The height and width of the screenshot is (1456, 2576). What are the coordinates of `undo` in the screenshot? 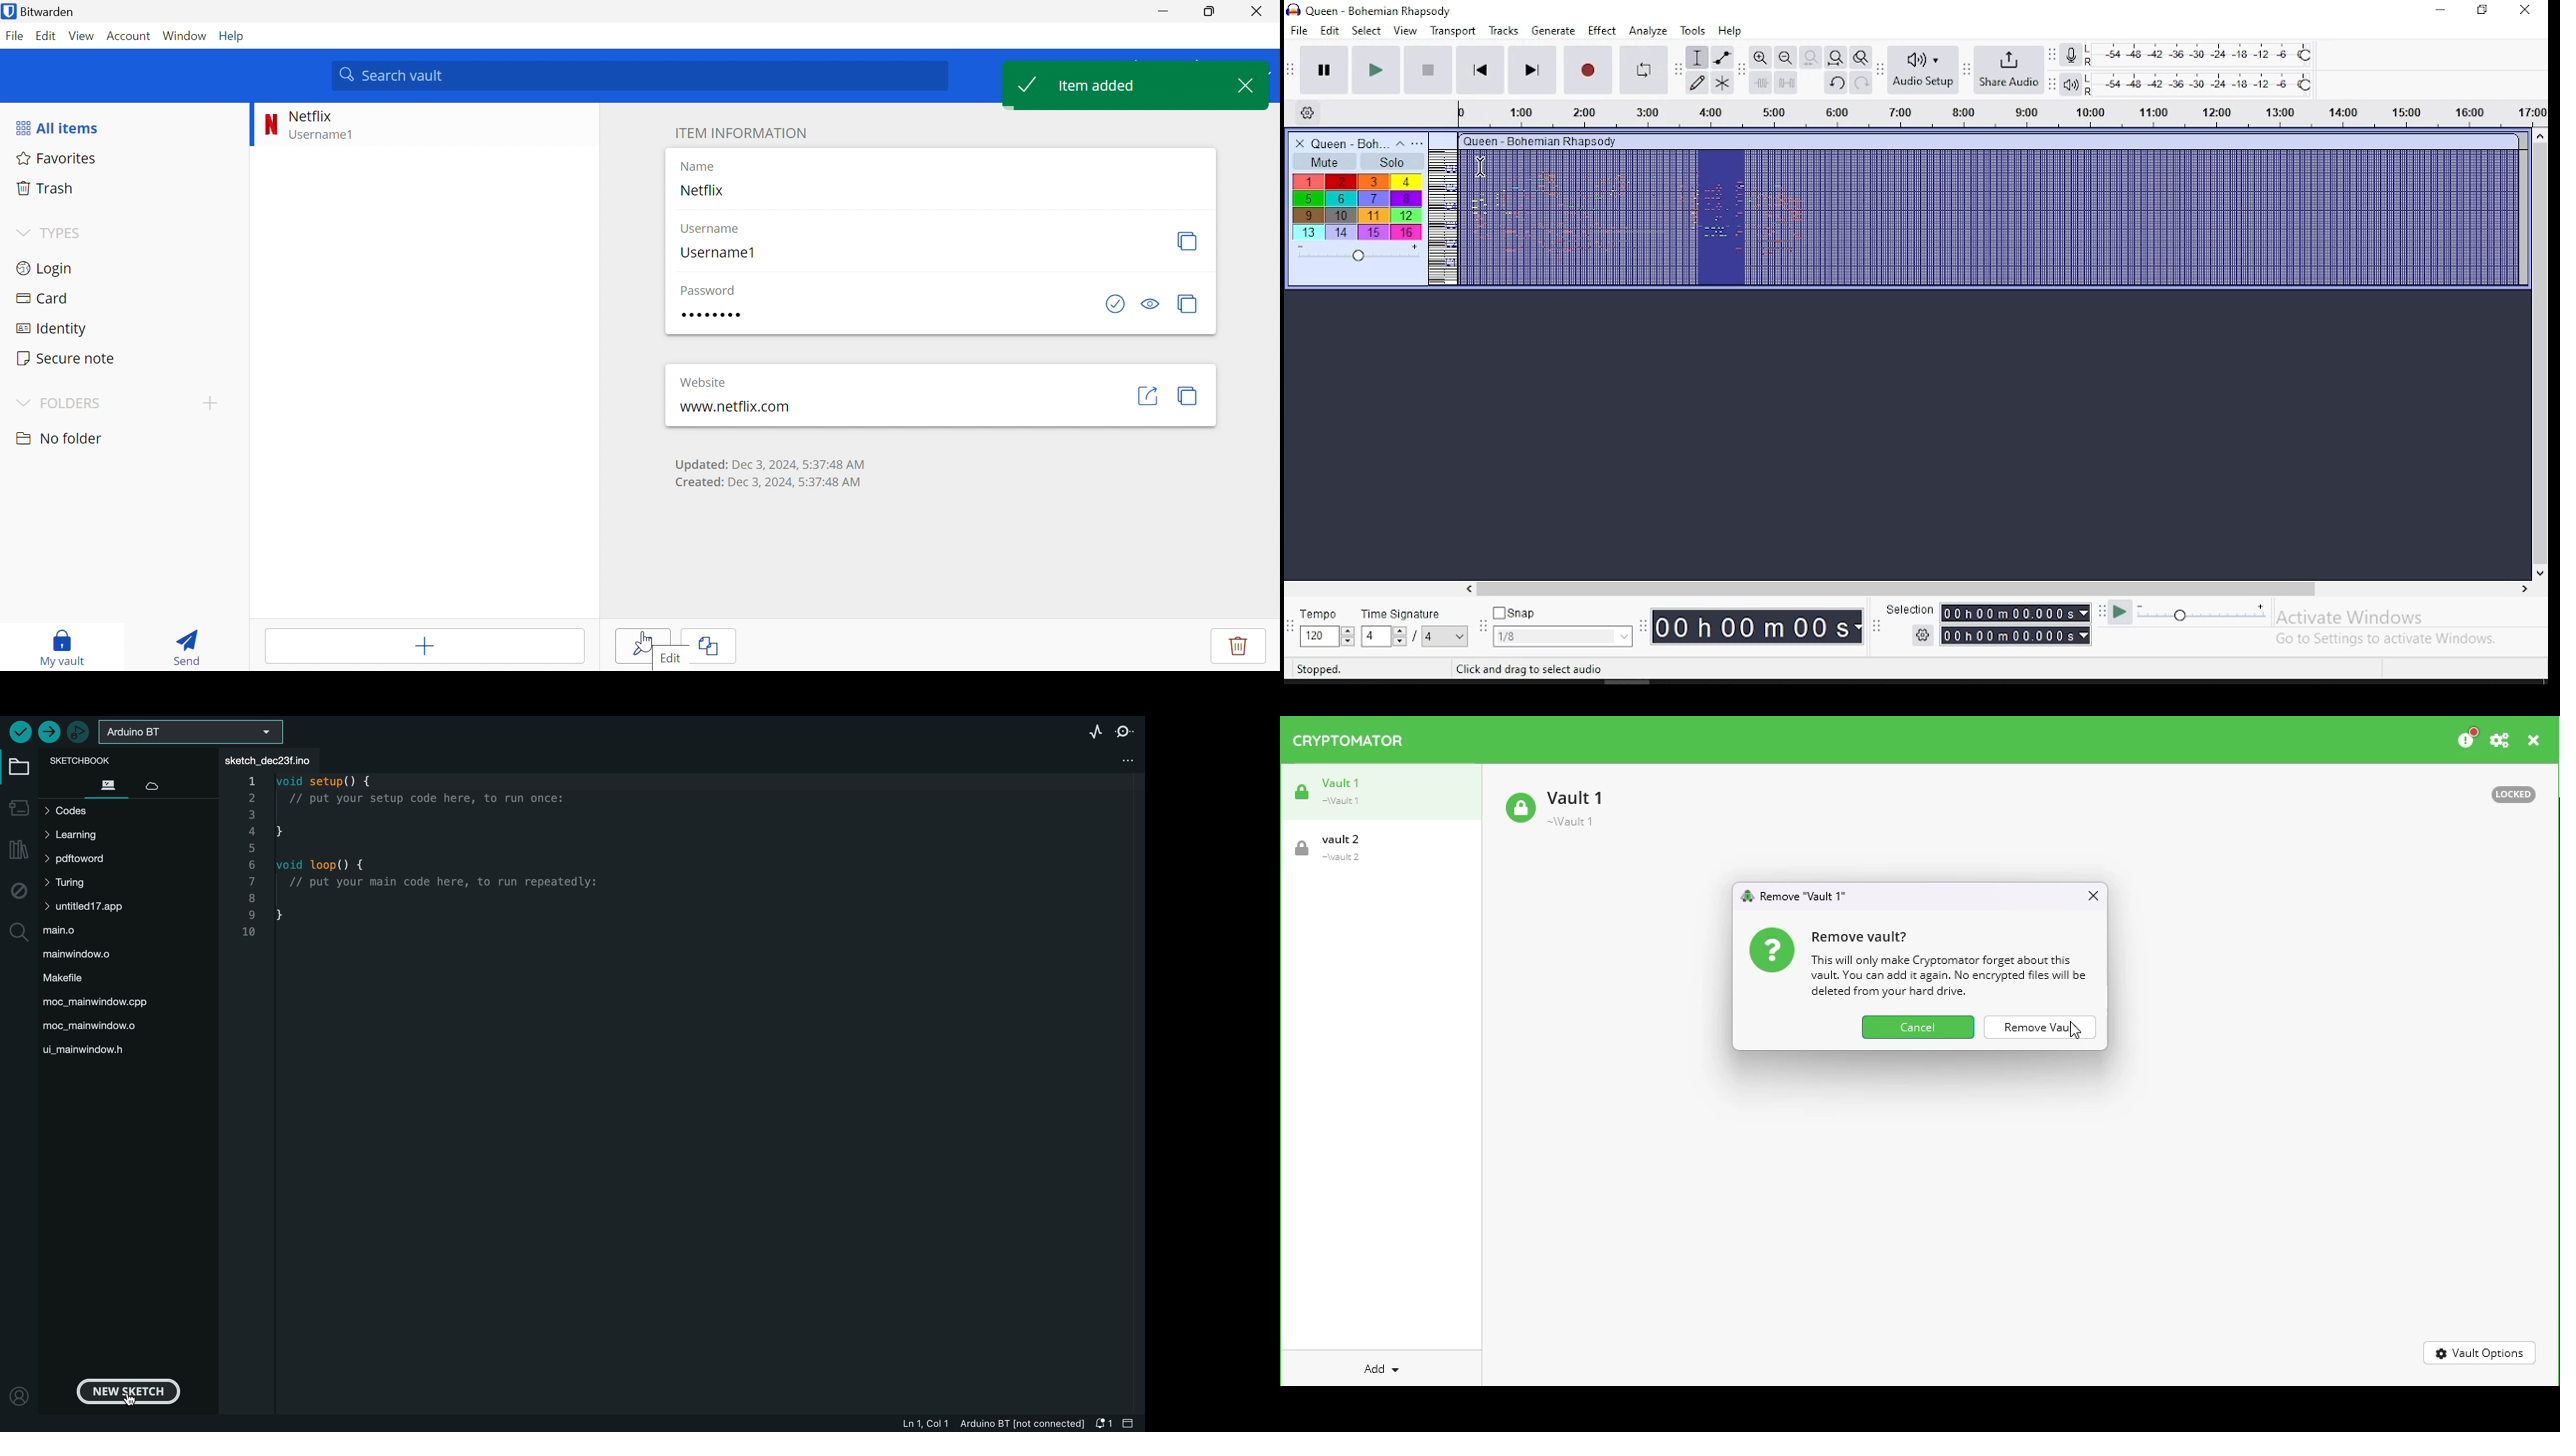 It's located at (1836, 85).